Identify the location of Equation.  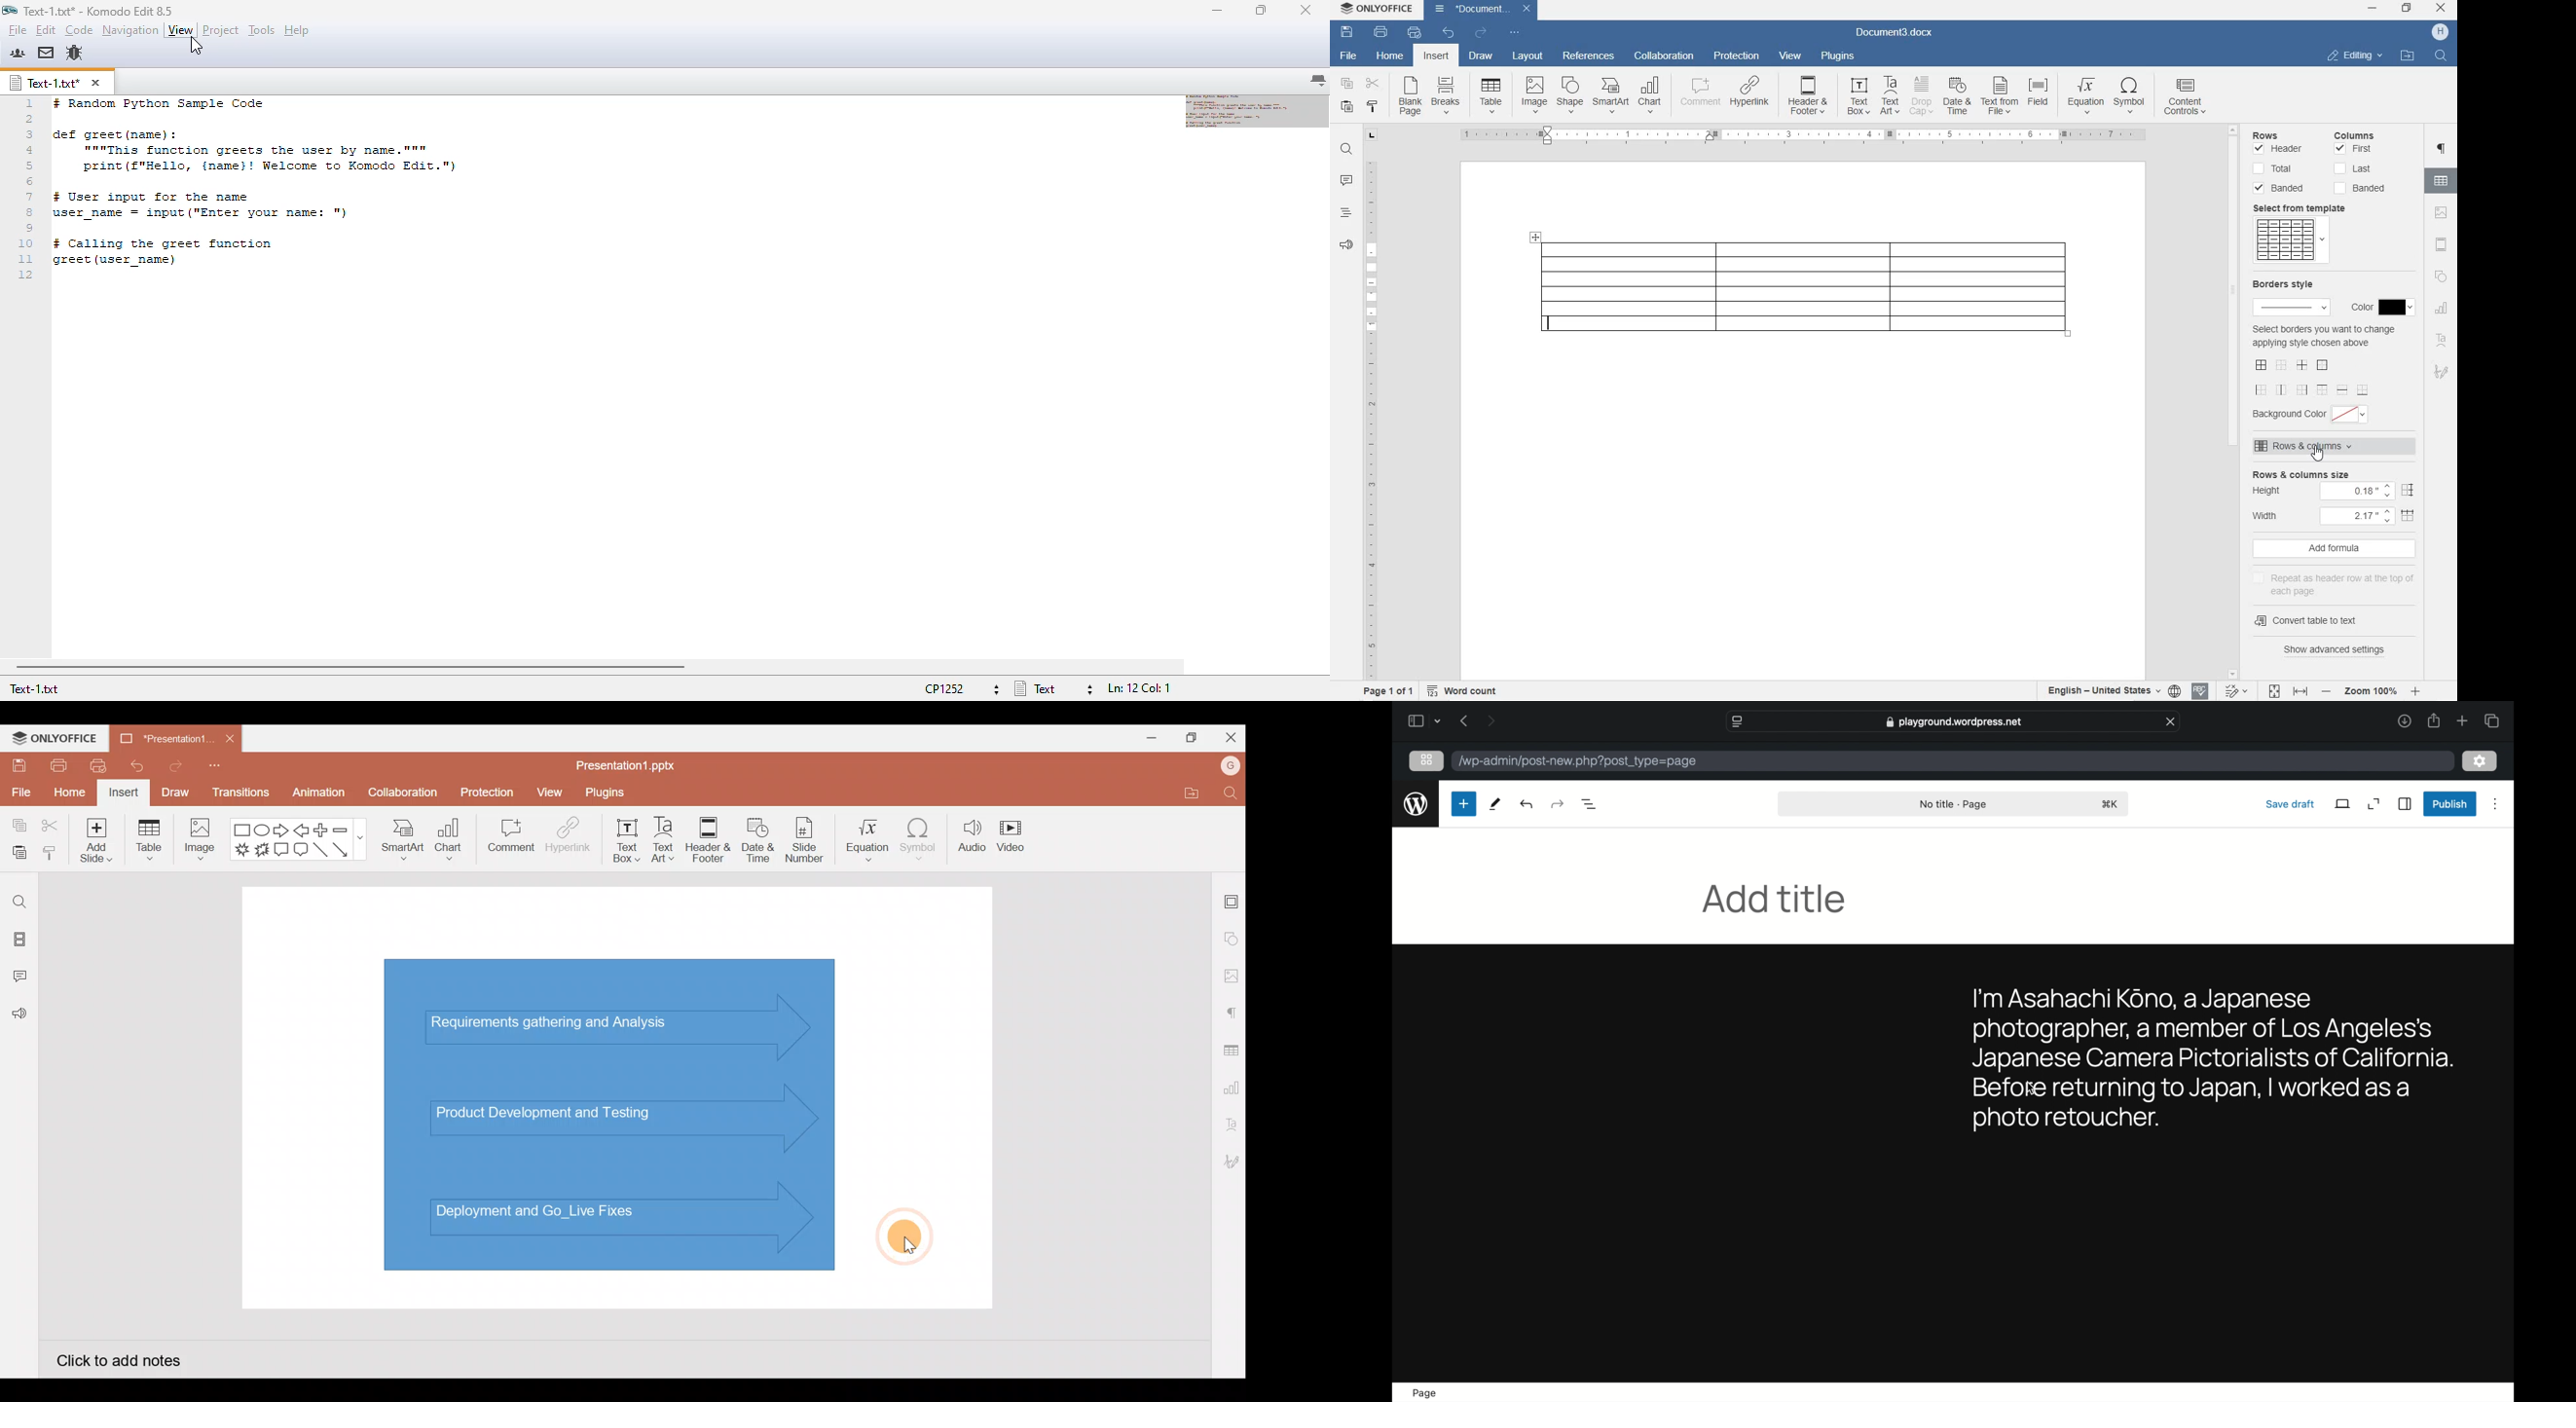
(869, 835).